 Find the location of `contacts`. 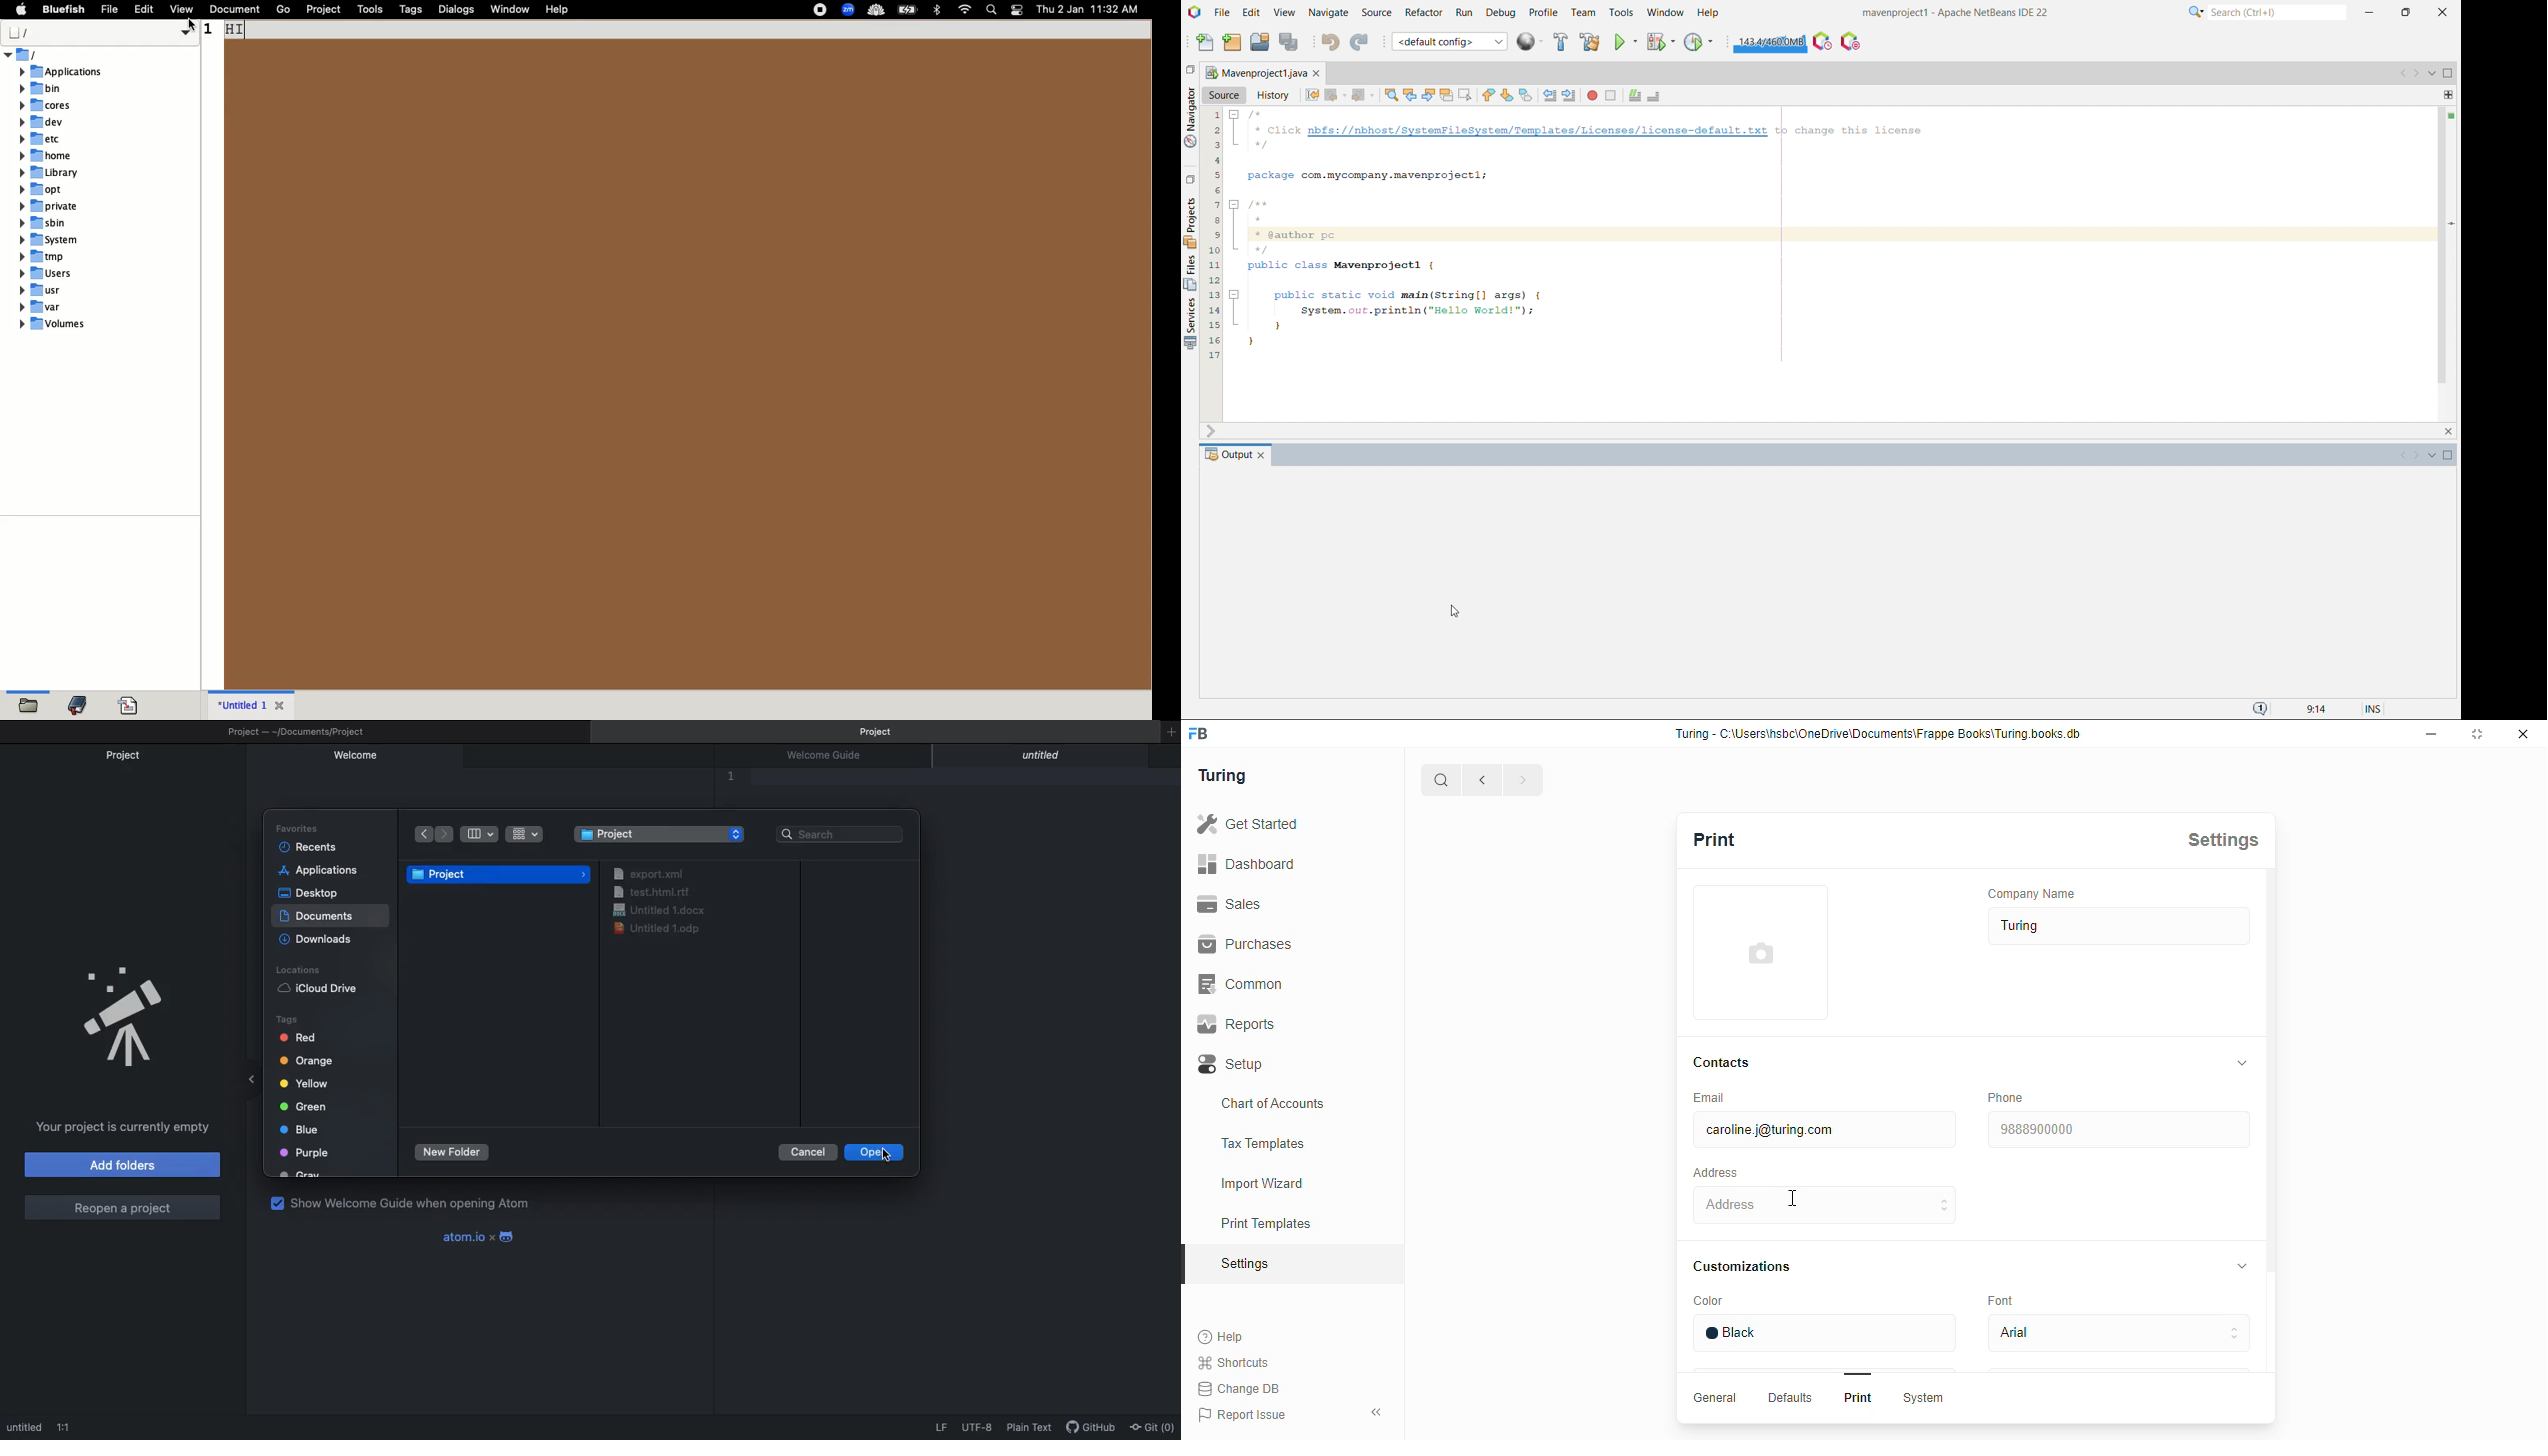

contacts is located at coordinates (1723, 1063).